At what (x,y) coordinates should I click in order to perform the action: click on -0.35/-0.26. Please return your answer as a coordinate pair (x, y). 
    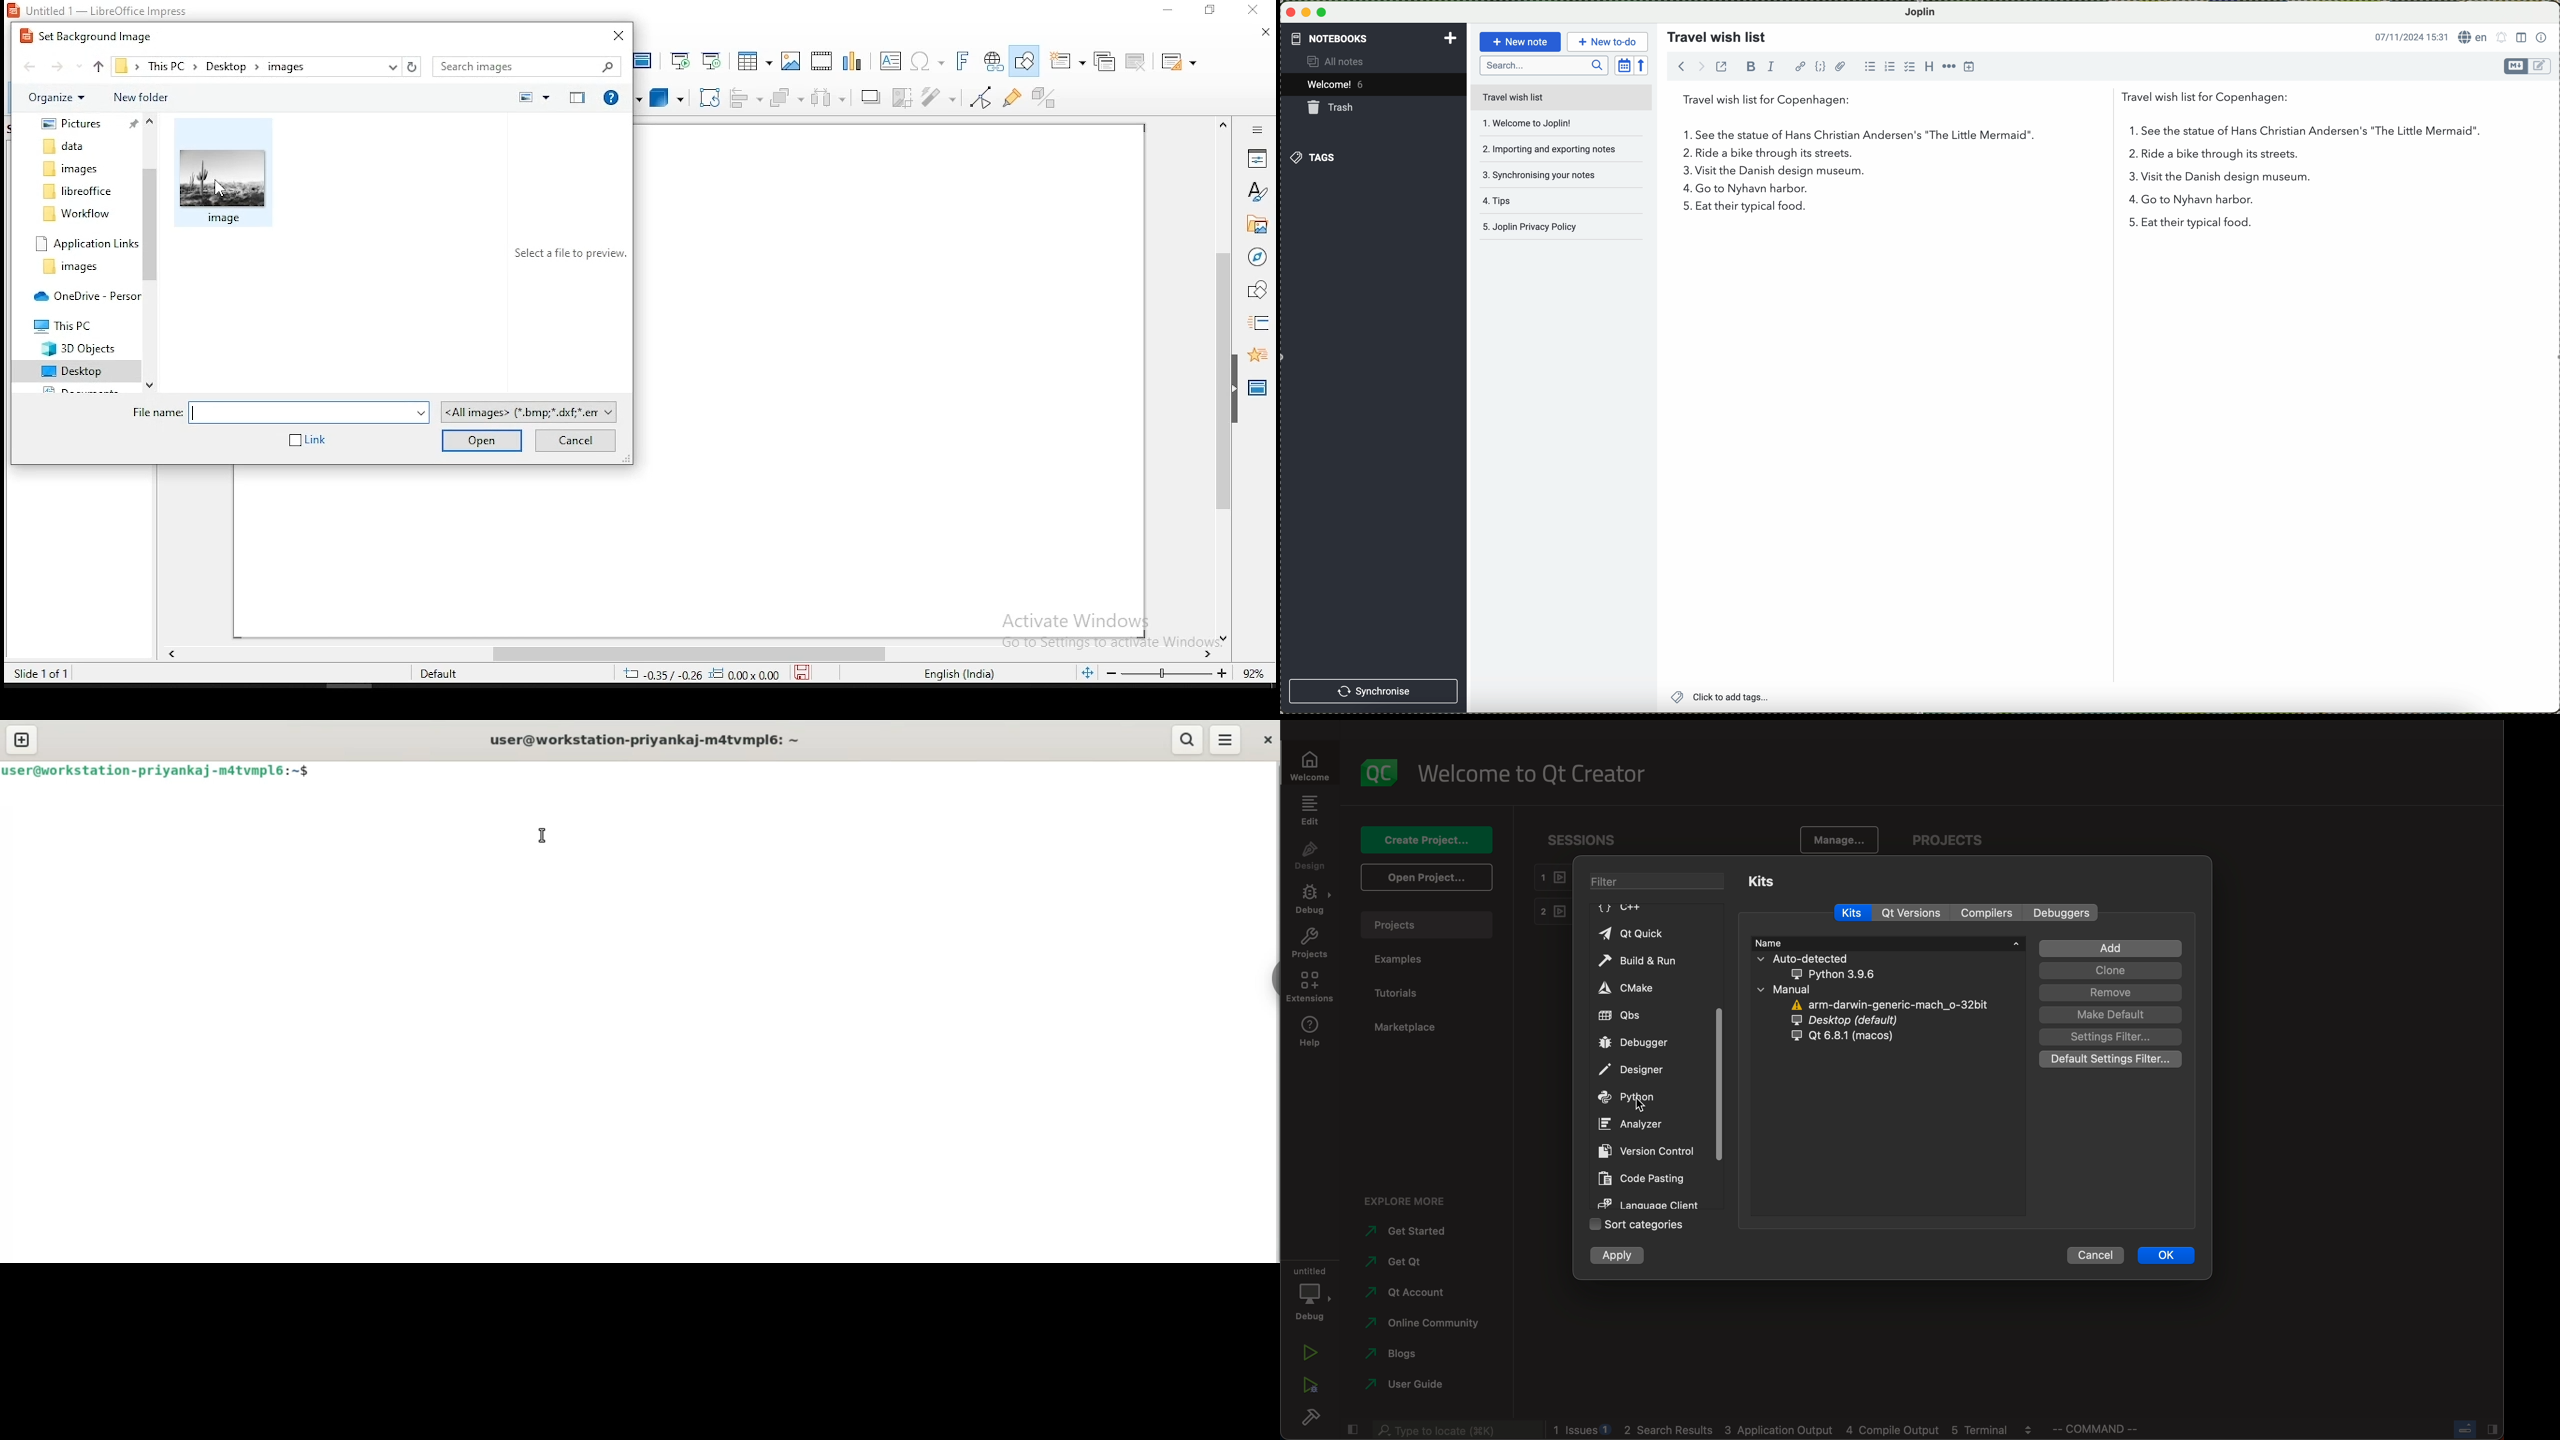
    Looking at the image, I should click on (661, 673).